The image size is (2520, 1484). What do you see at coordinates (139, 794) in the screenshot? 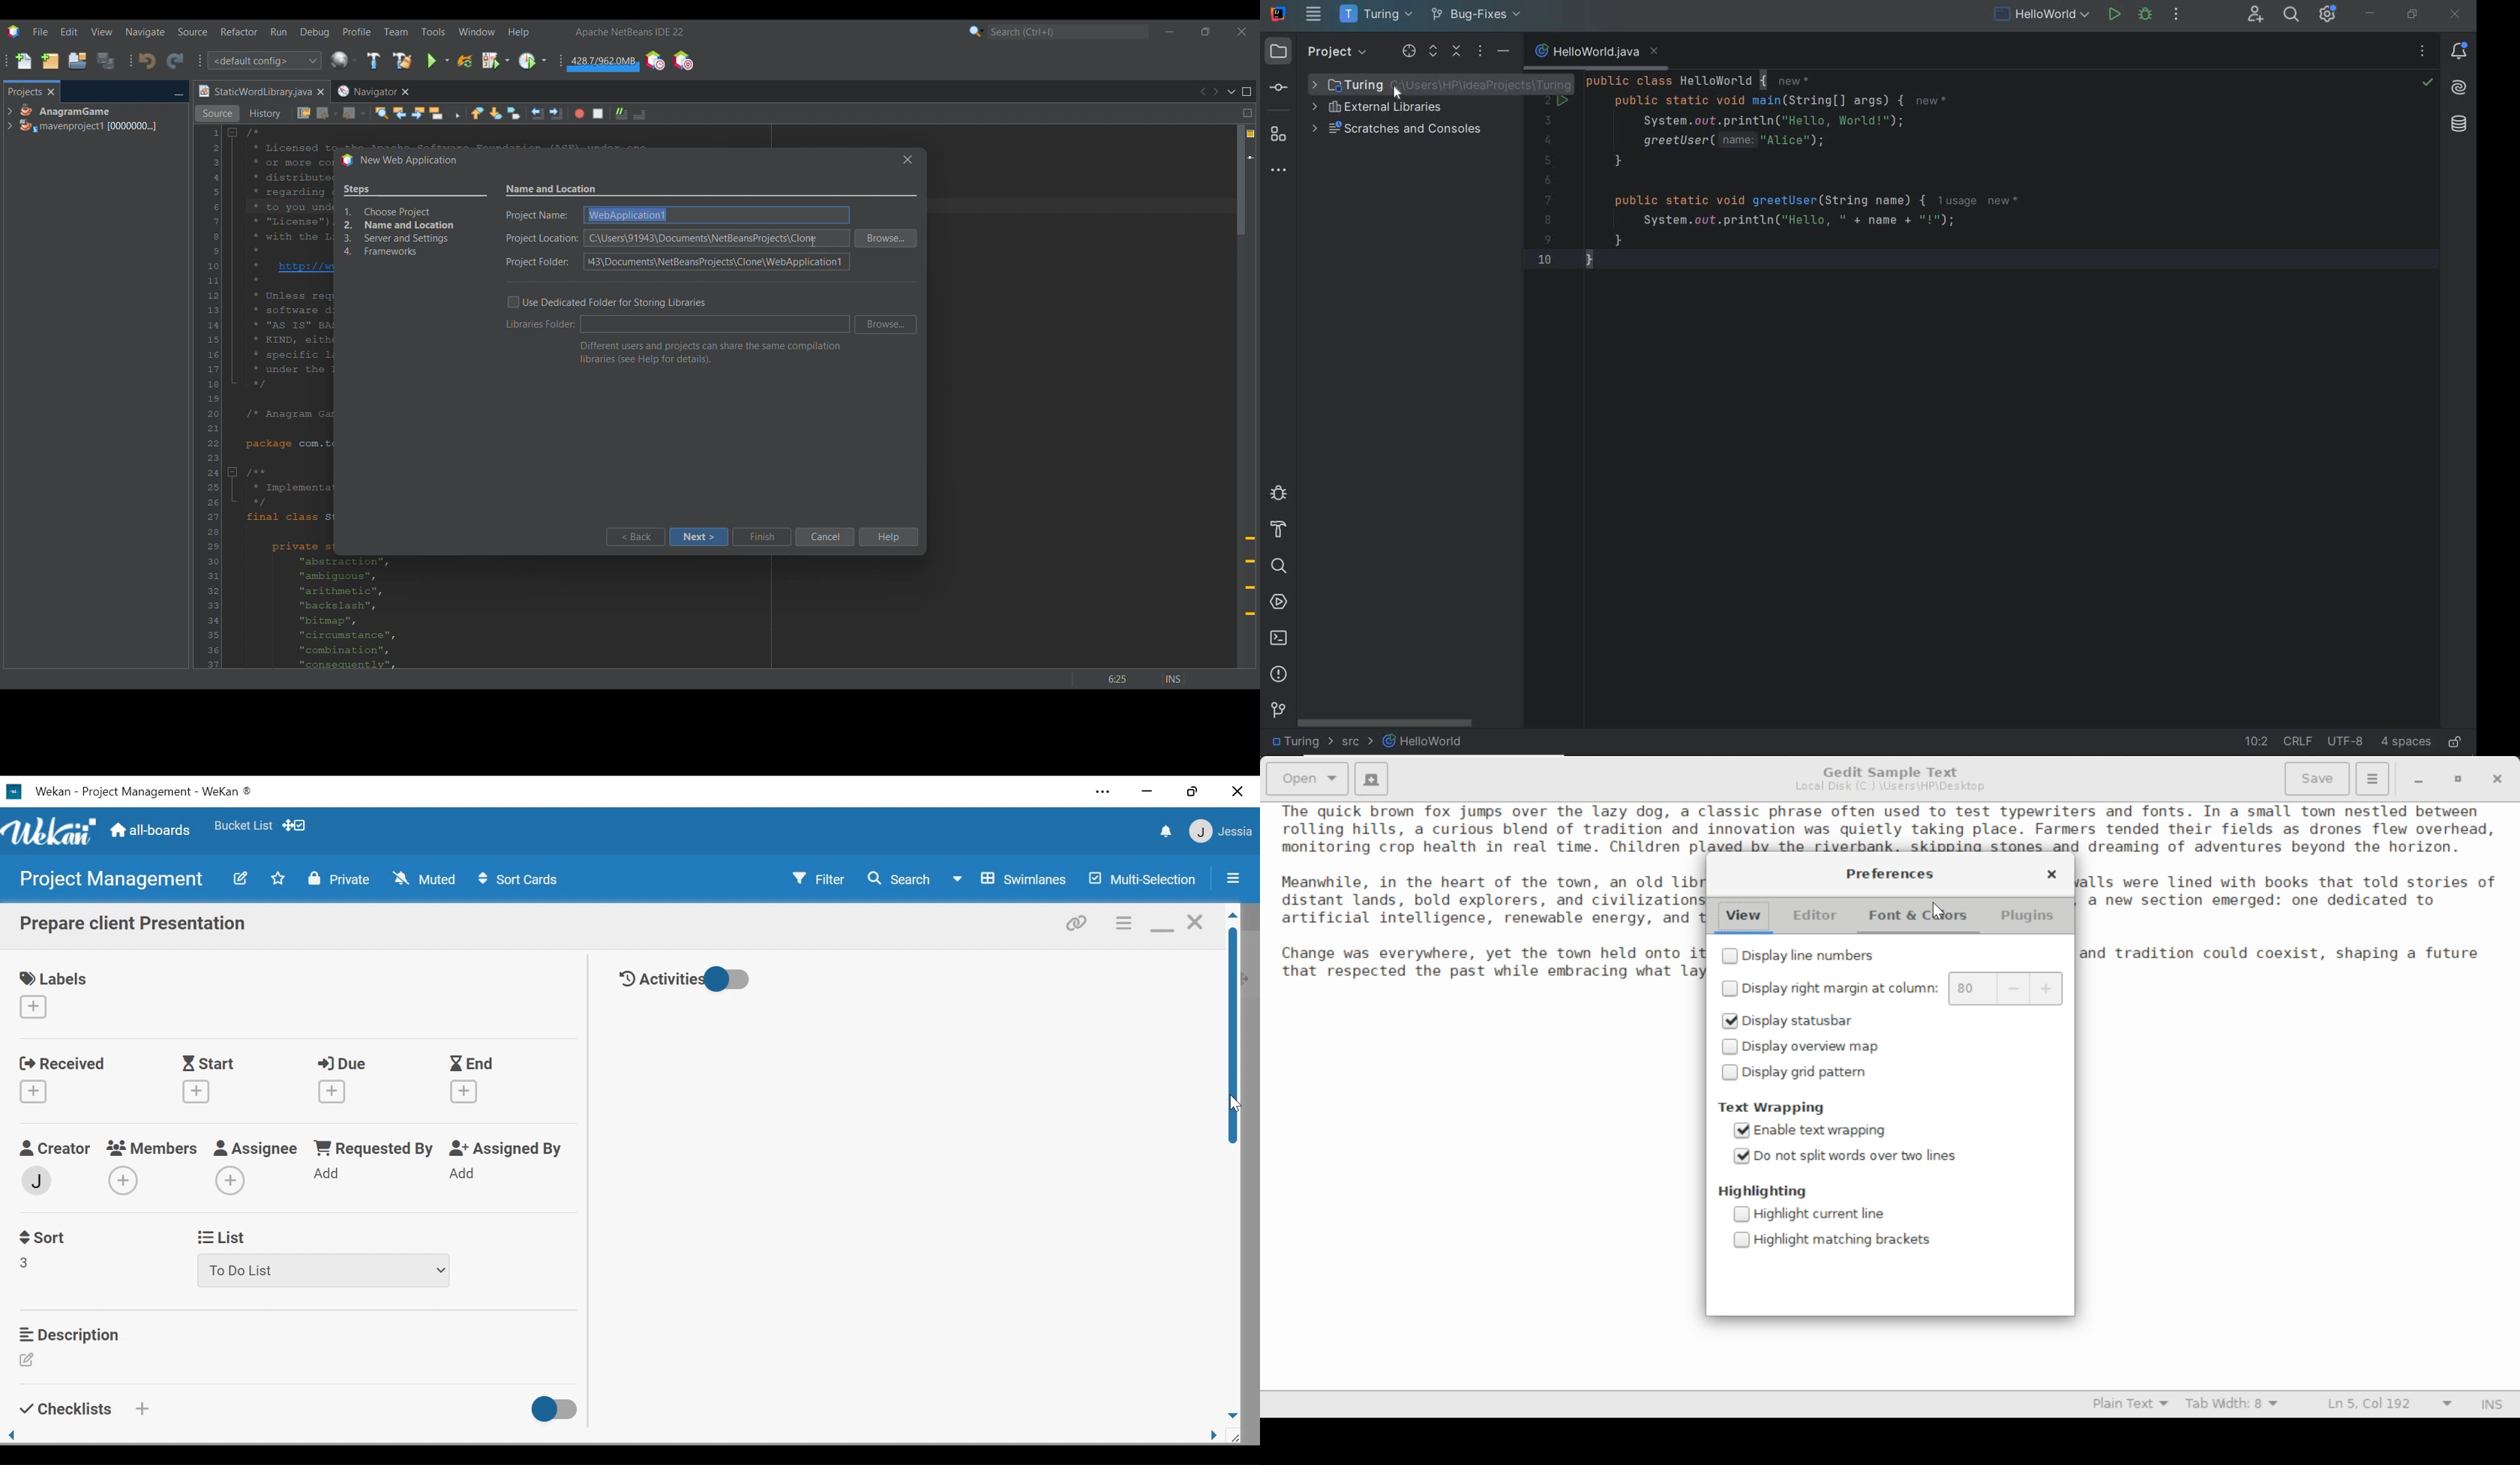
I see `Wekan Desktop icon` at bounding box center [139, 794].